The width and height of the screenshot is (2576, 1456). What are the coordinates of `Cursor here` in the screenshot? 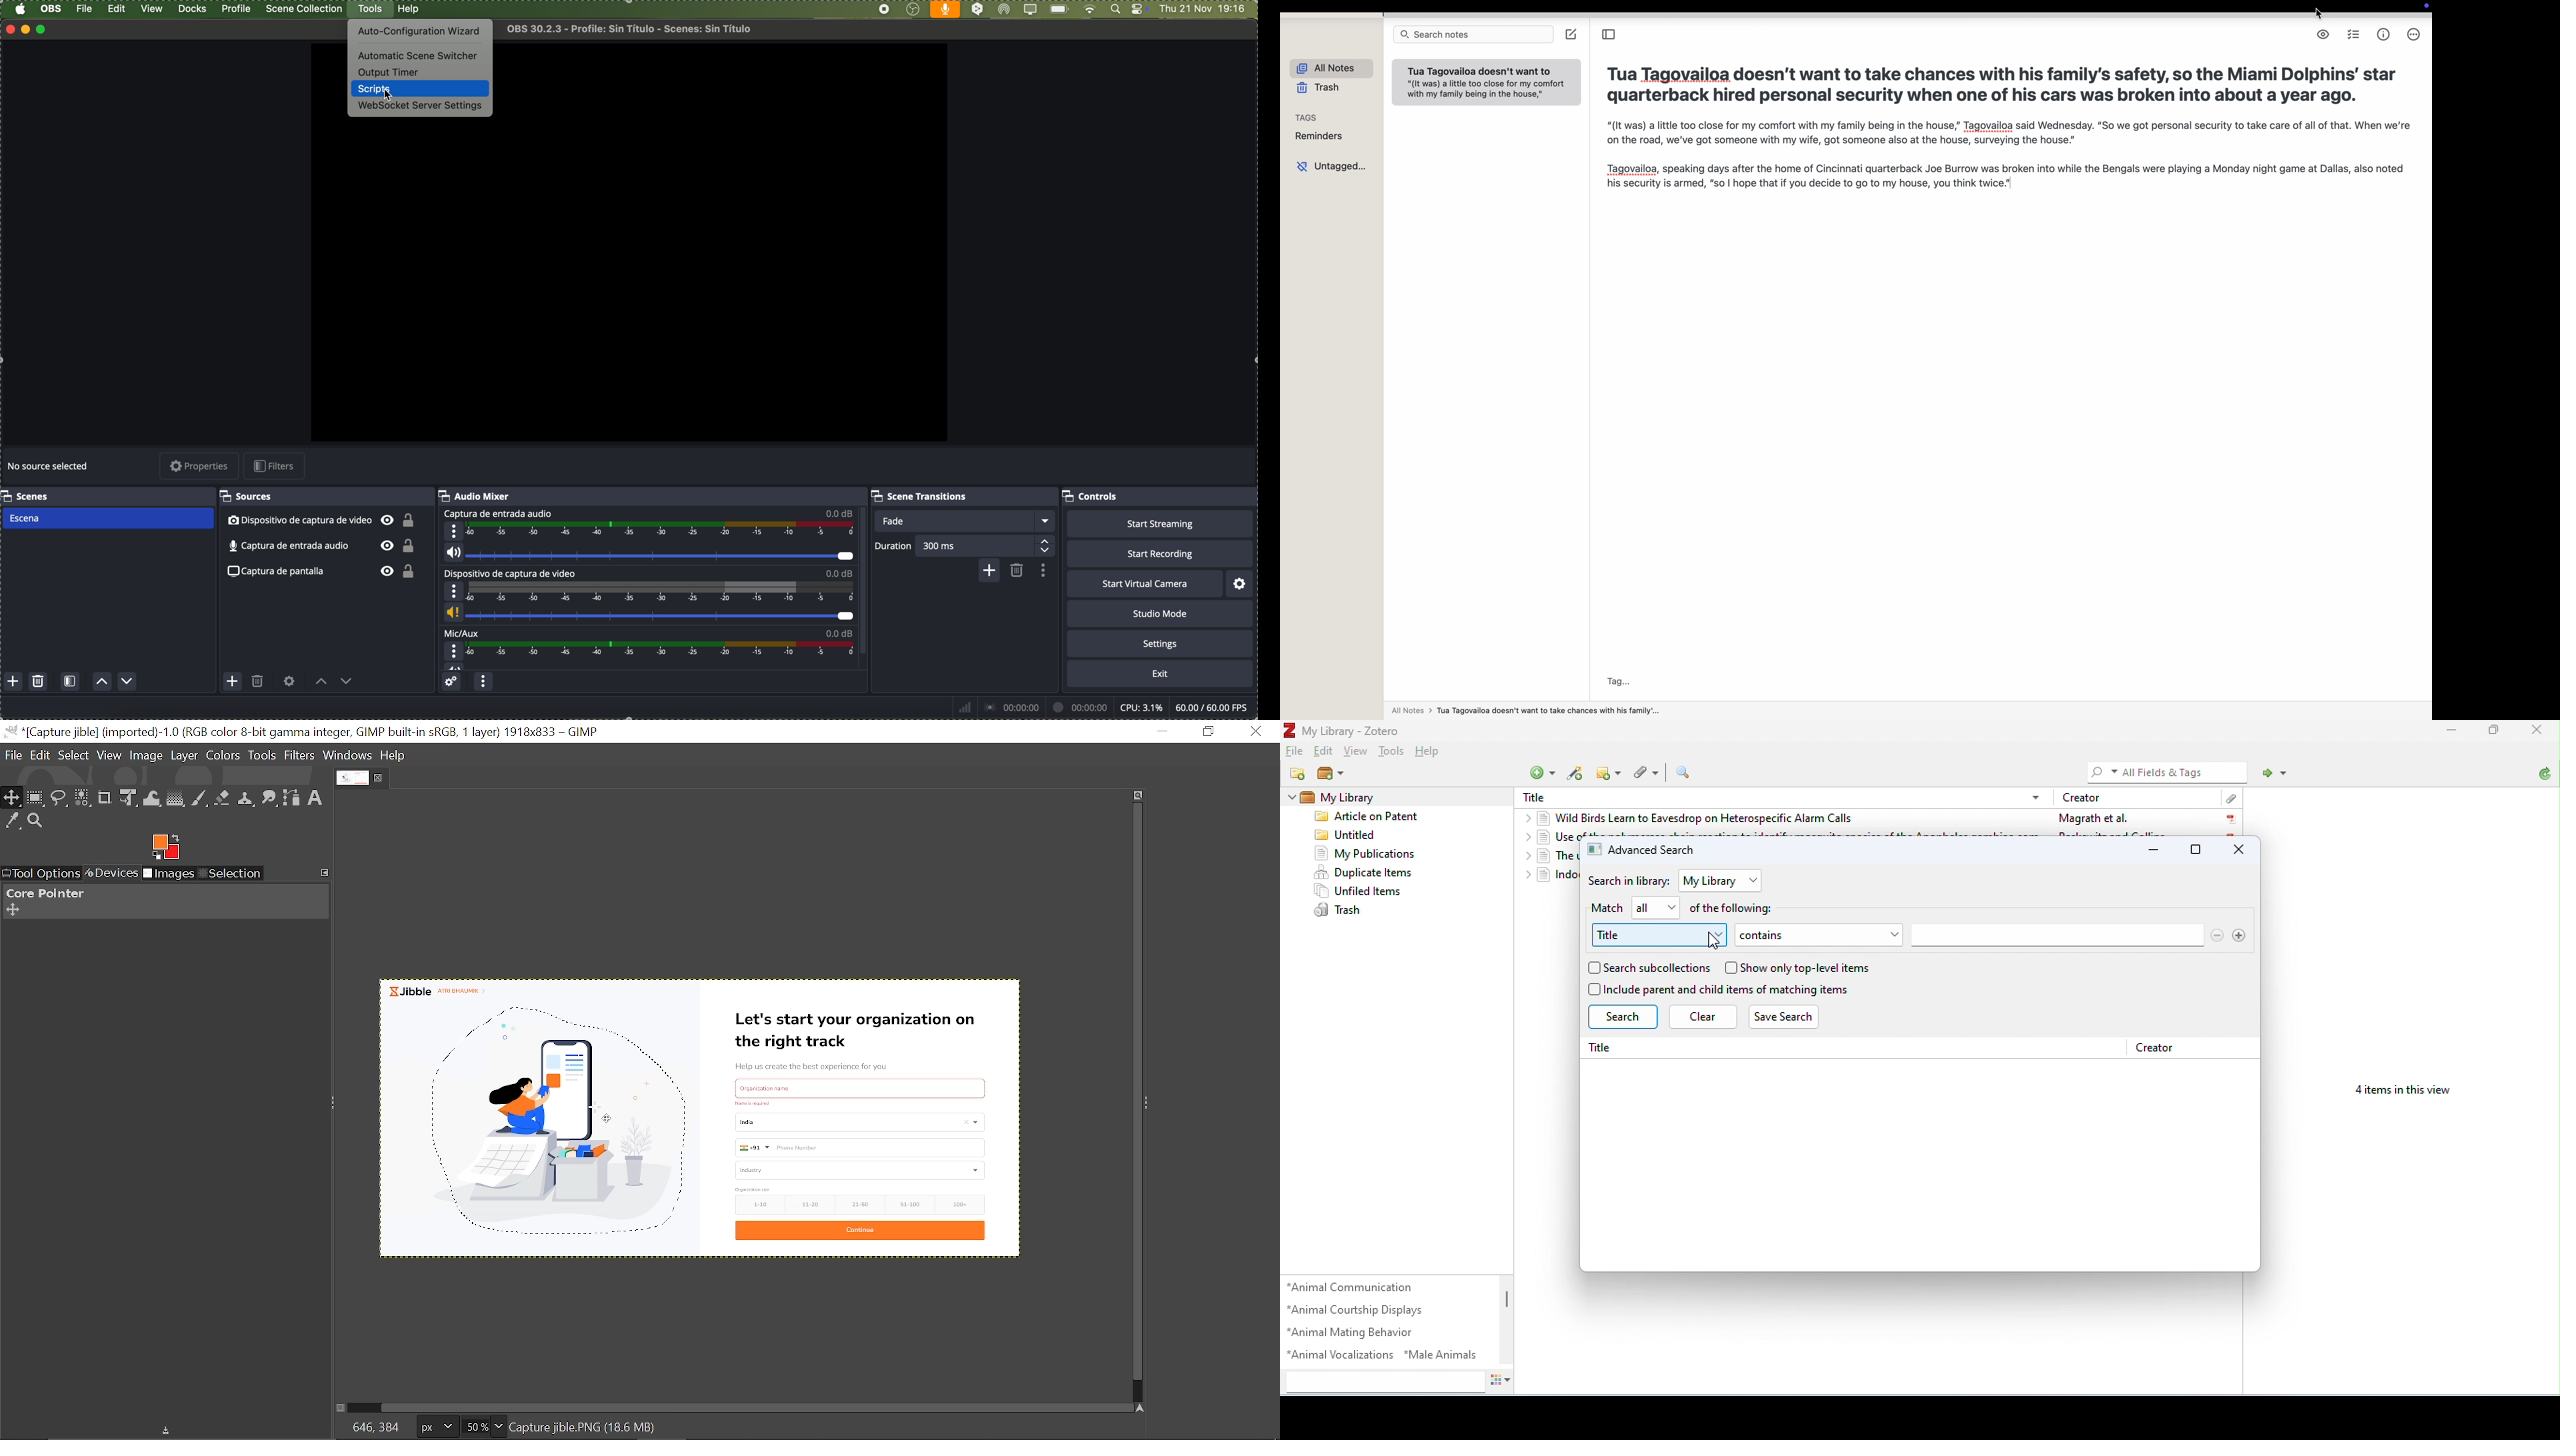 It's located at (601, 1112).